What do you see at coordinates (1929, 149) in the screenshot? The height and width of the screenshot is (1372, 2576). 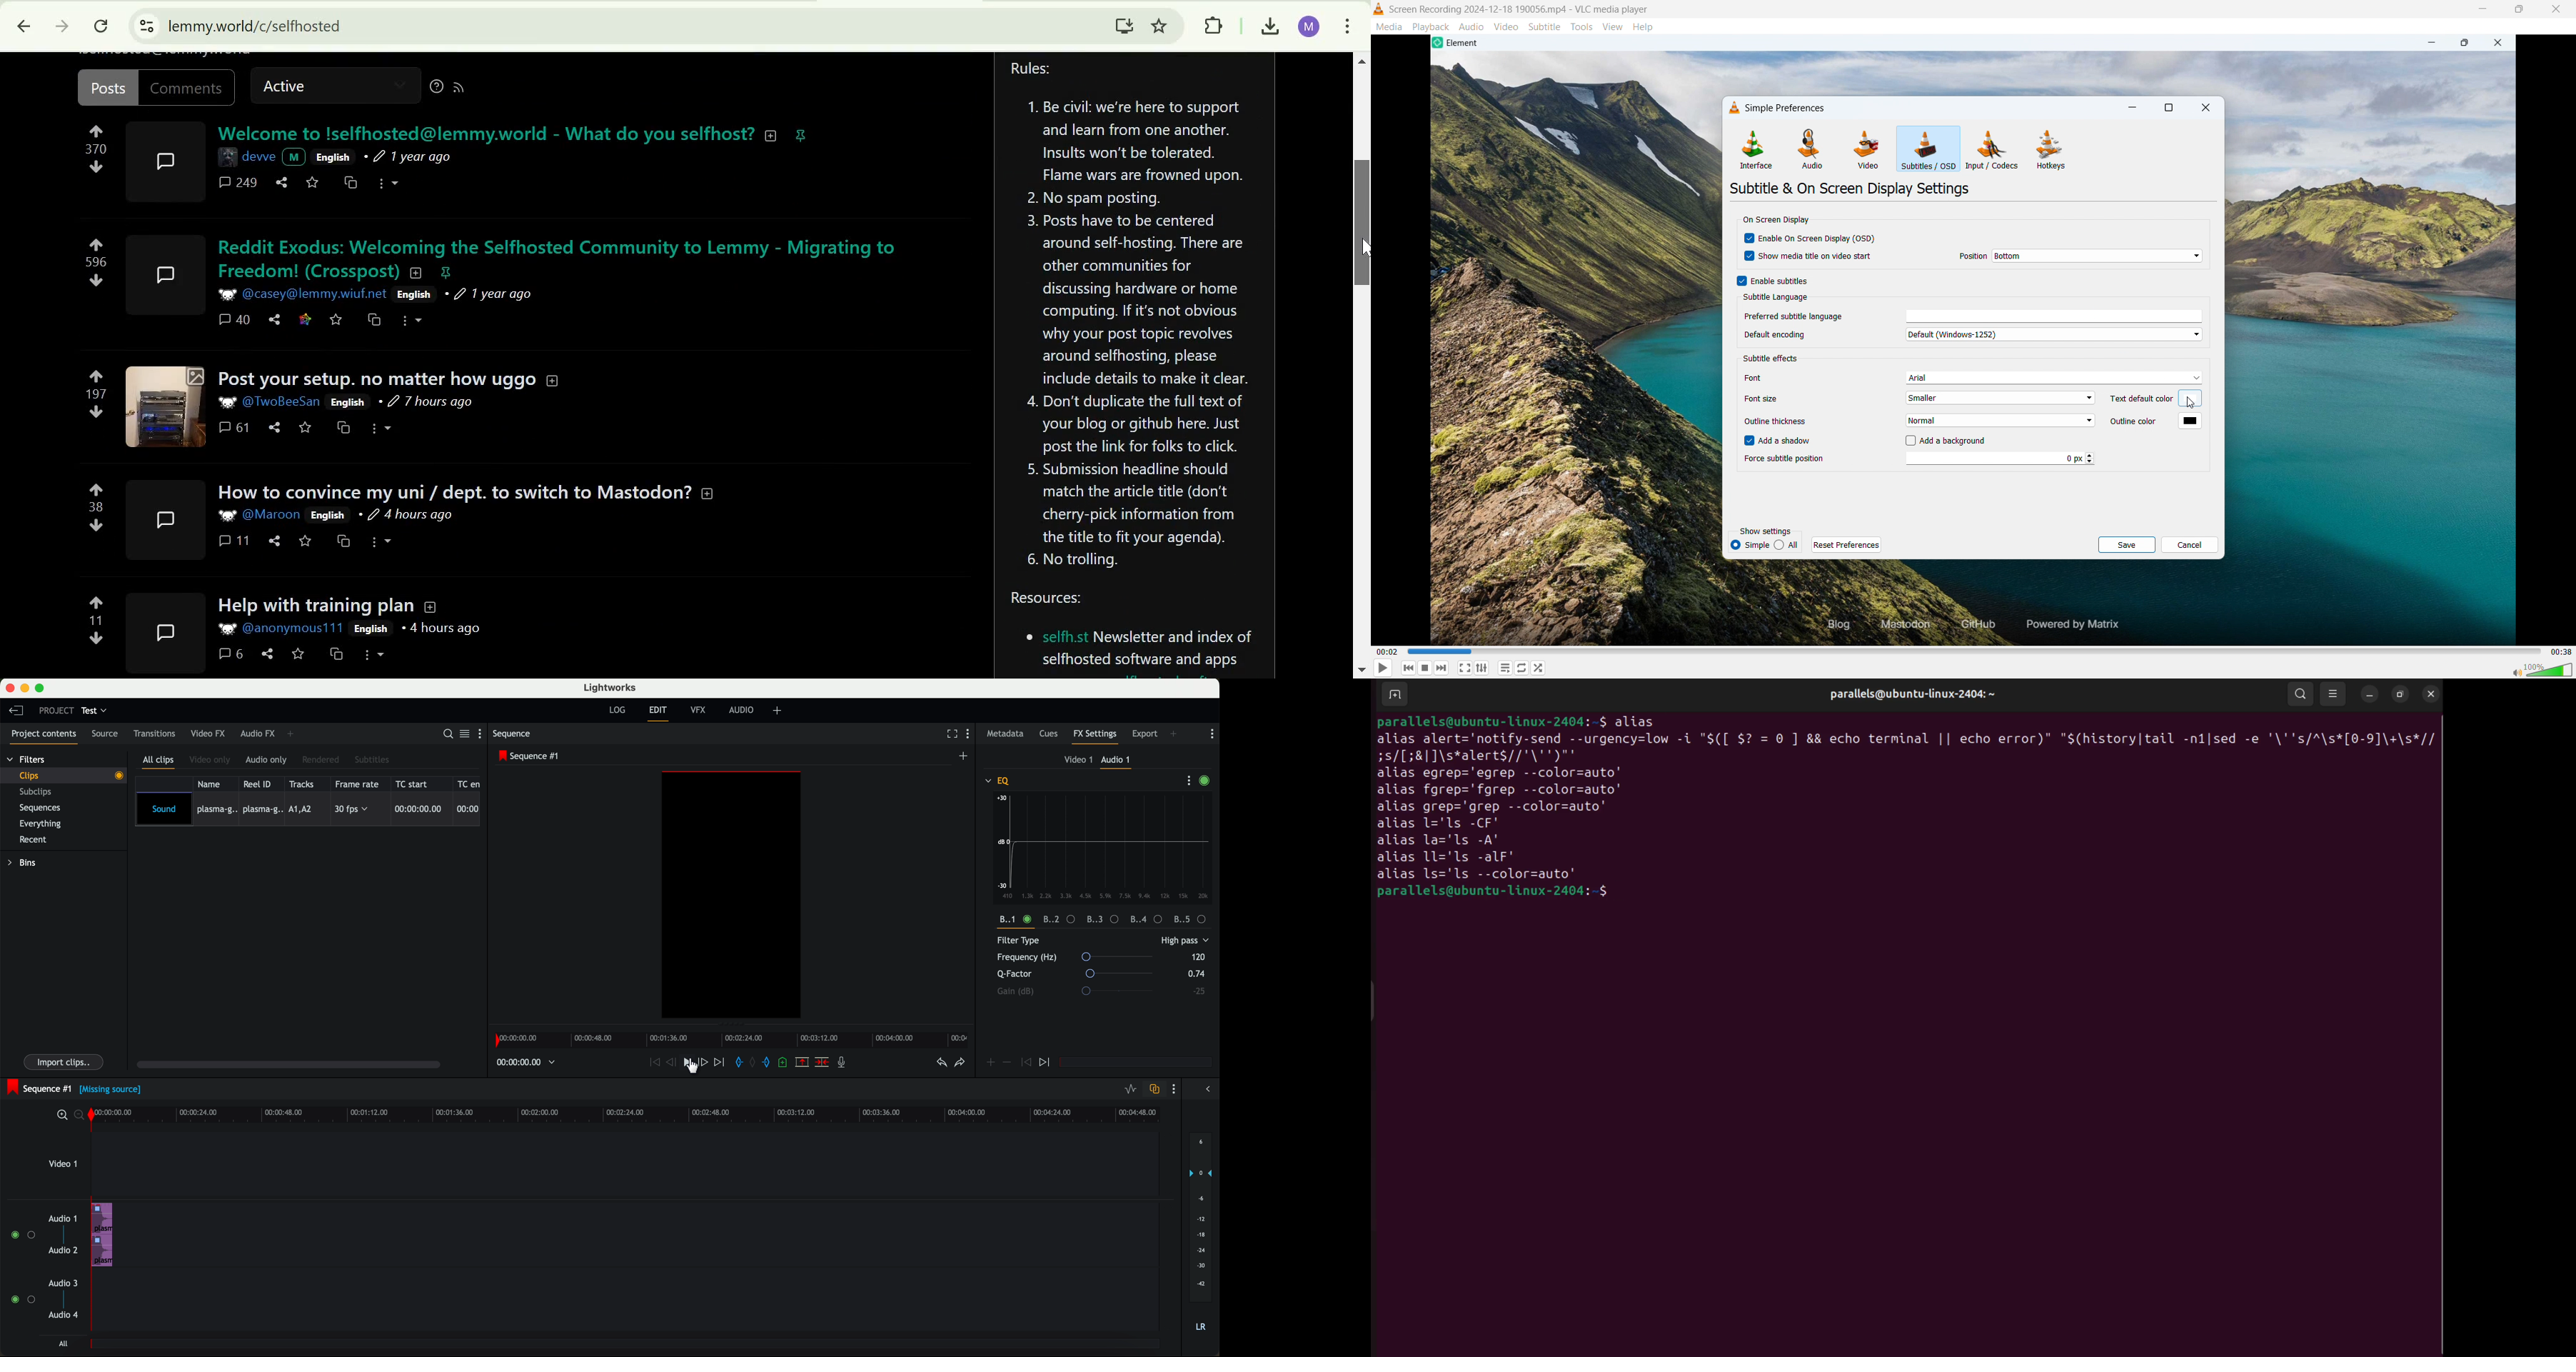 I see `Subtitles or OSD ` at bounding box center [1929, 149].